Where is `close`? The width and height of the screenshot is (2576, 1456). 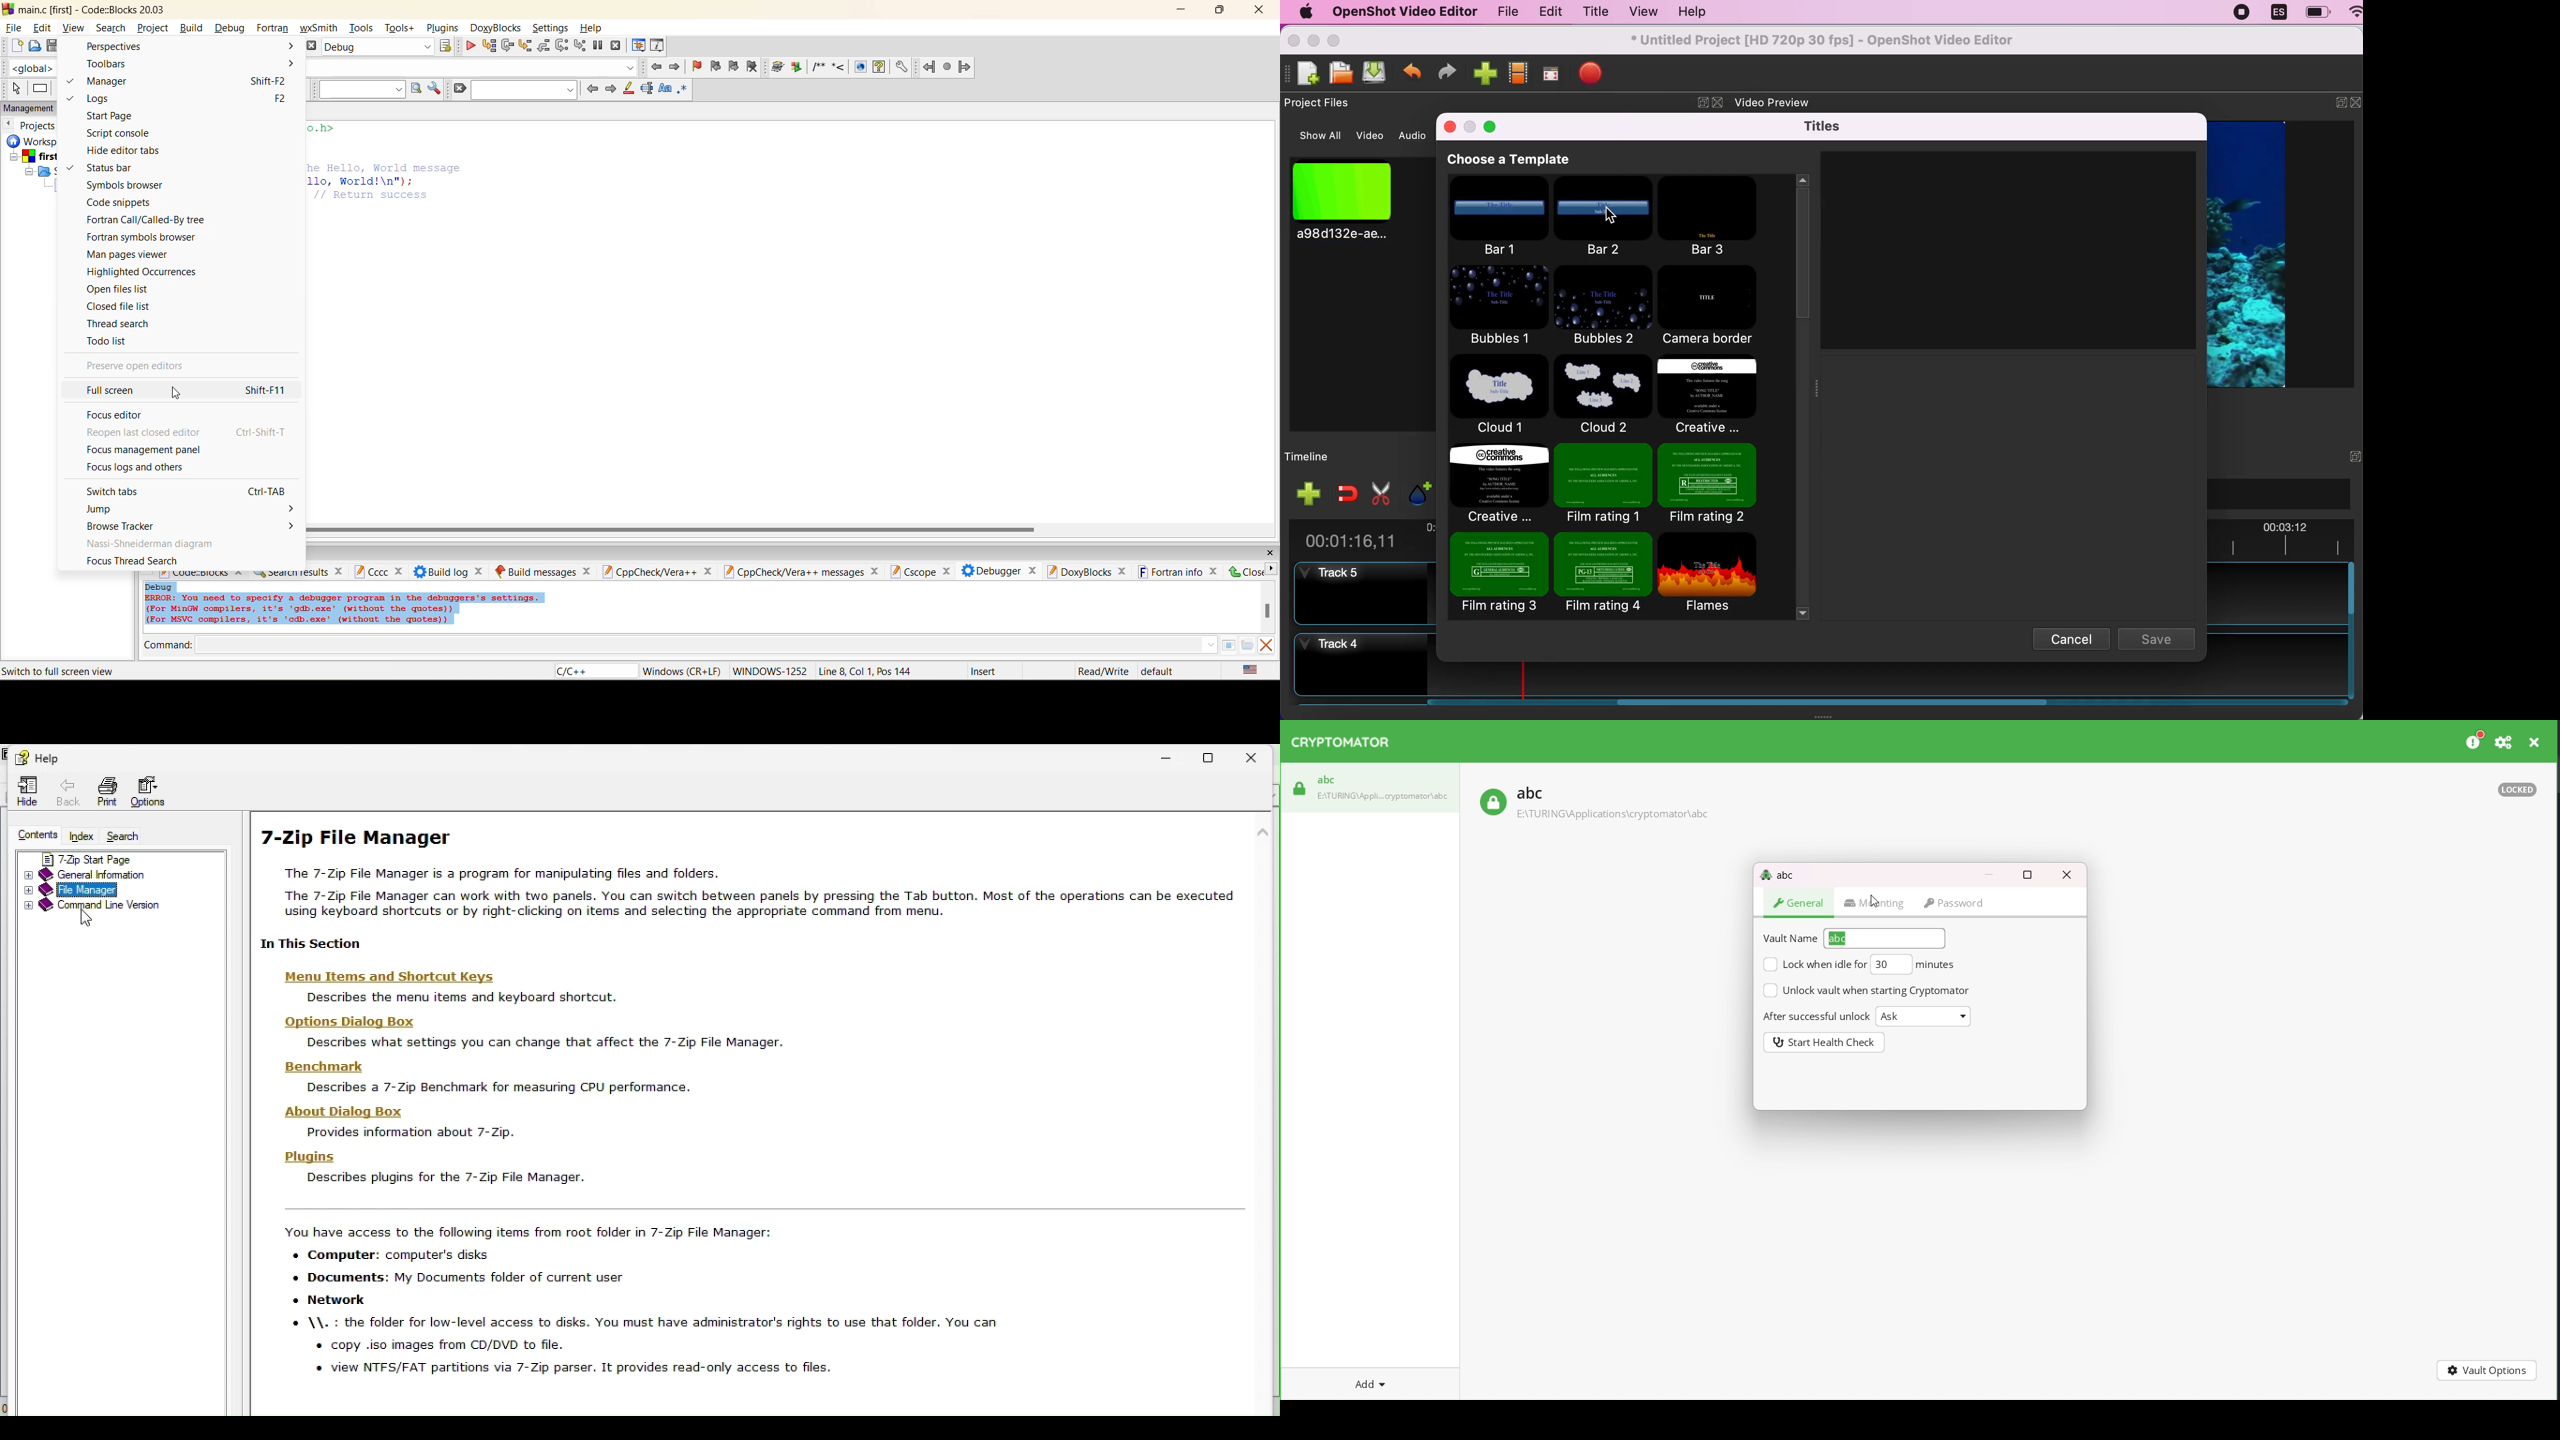 close is located at coordinates (1267, 554).